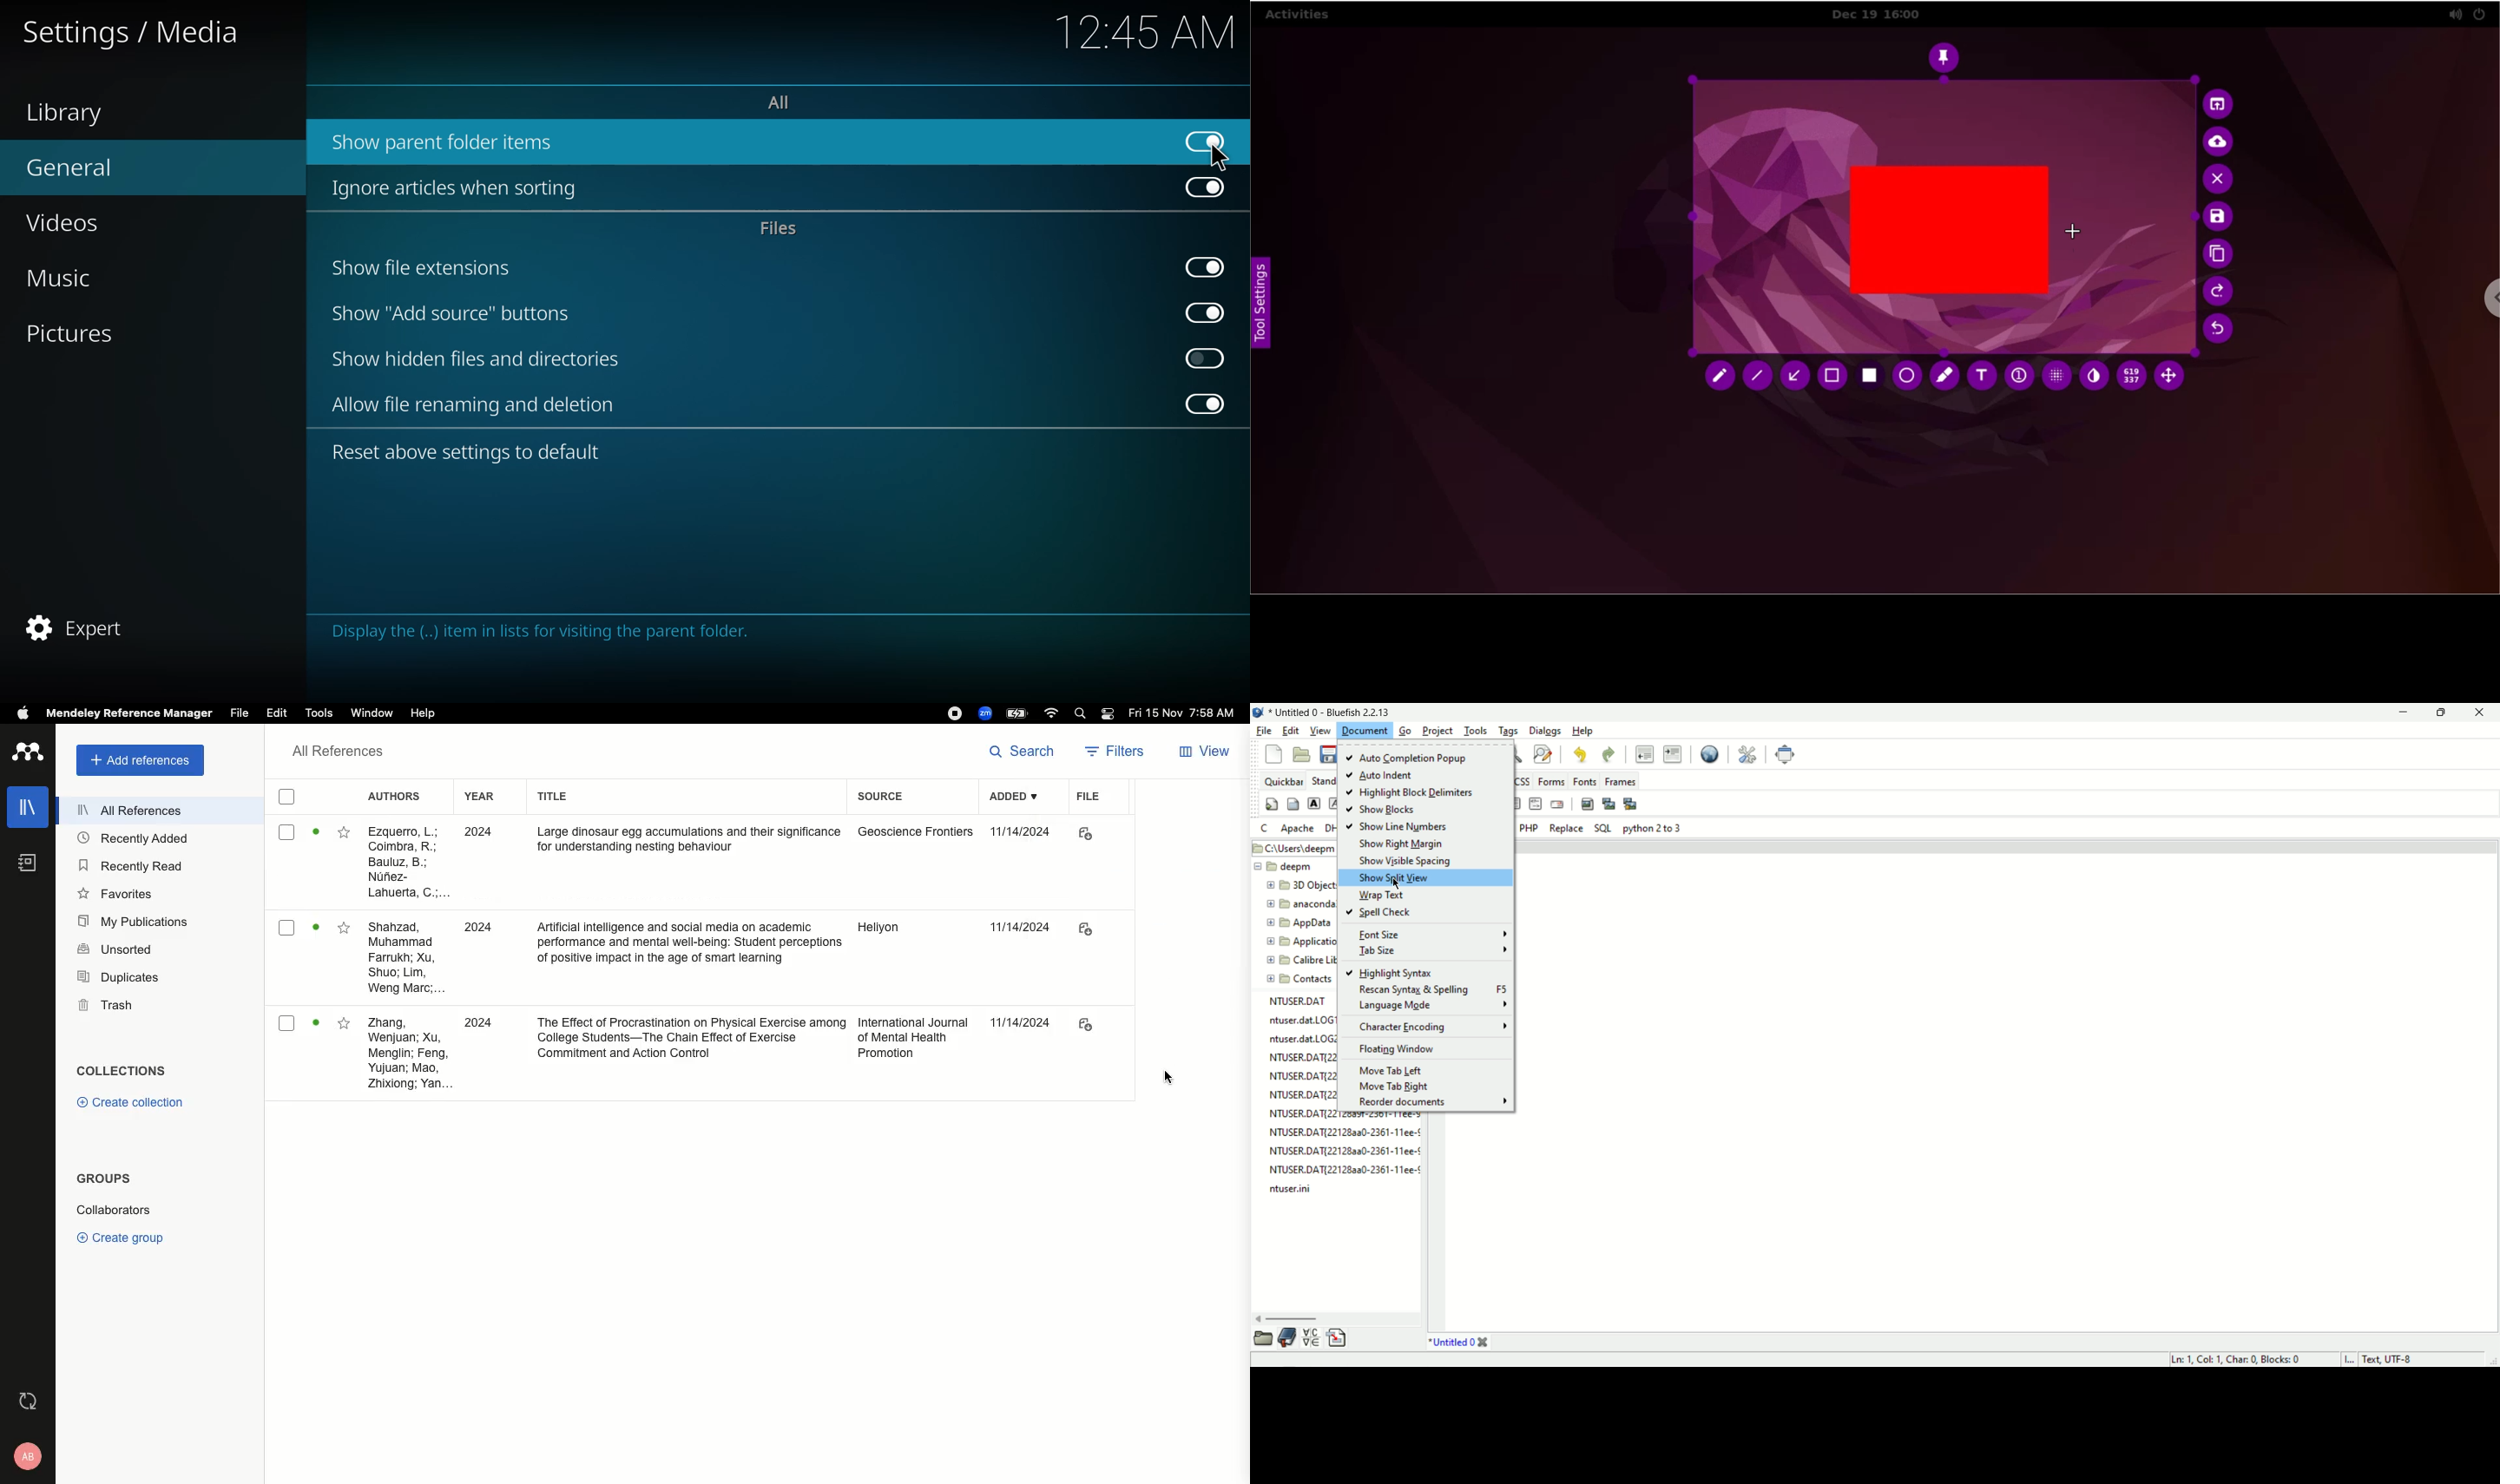 The width and height of the screenshot is (2520, 1484). Describe the element at coordinates (345, 1023) in the screenshot. I see `Favorites` at that location.